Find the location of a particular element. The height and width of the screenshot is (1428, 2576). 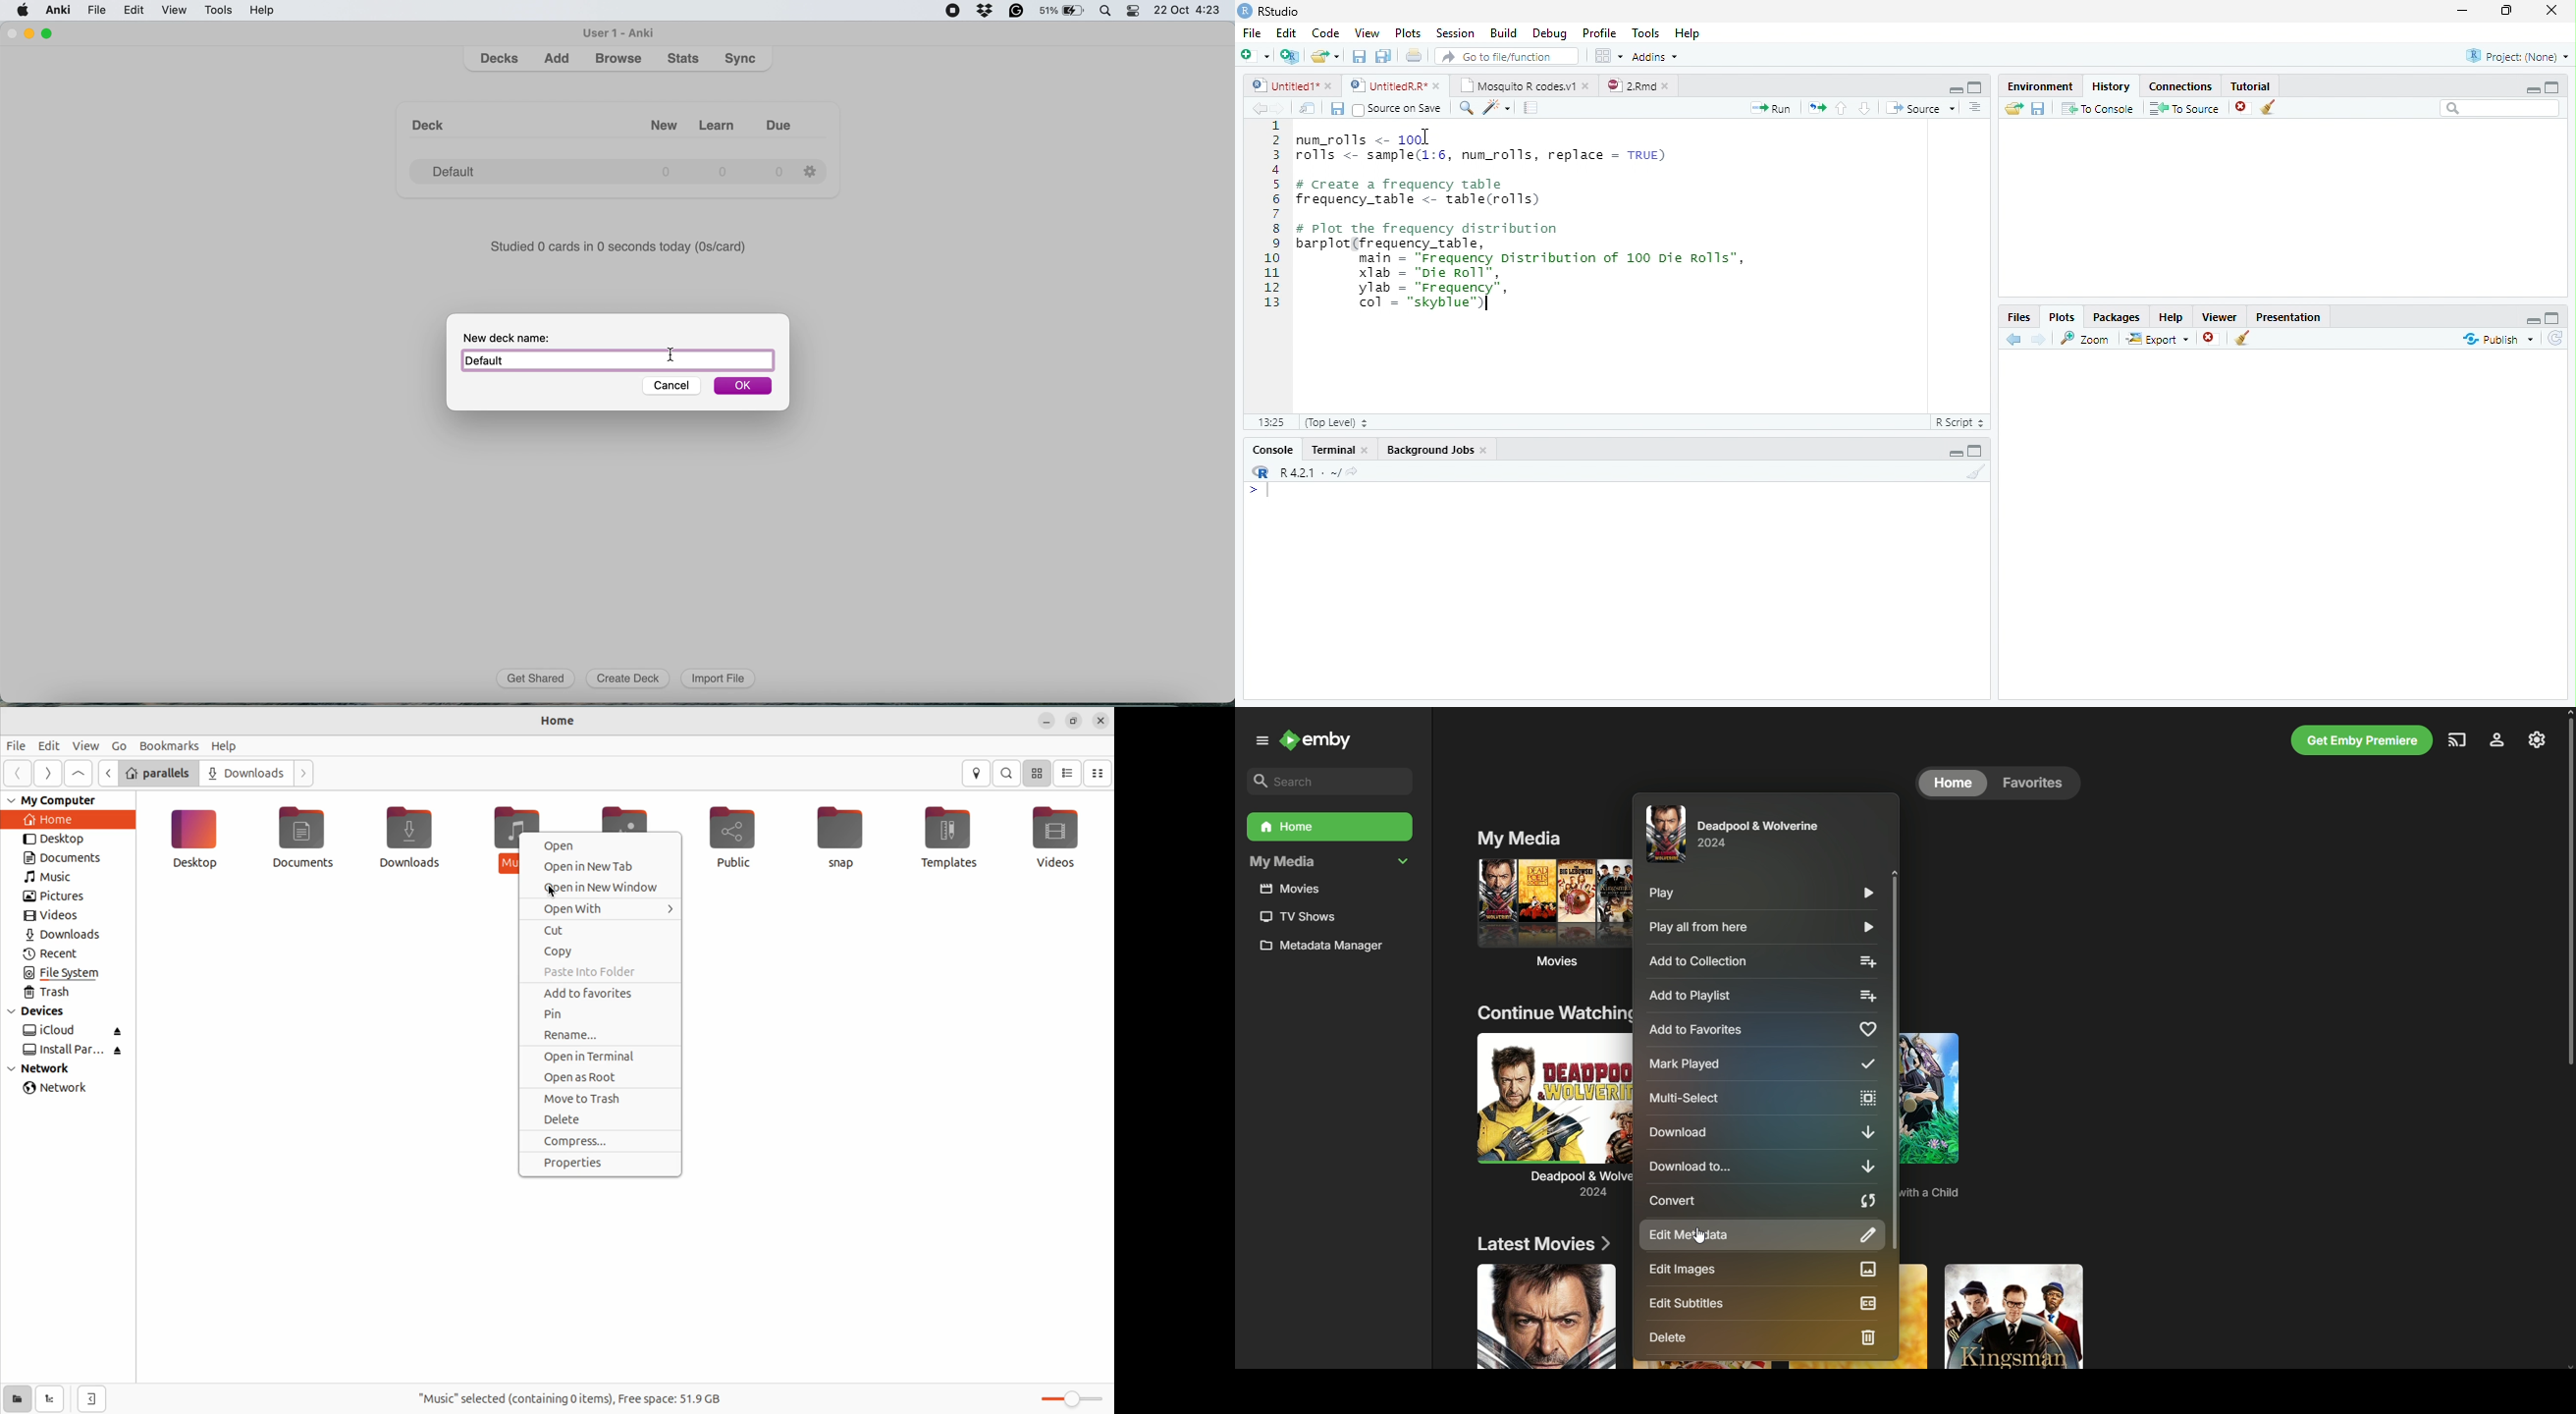

Remove Selected is located at coordinates (2212, 340).